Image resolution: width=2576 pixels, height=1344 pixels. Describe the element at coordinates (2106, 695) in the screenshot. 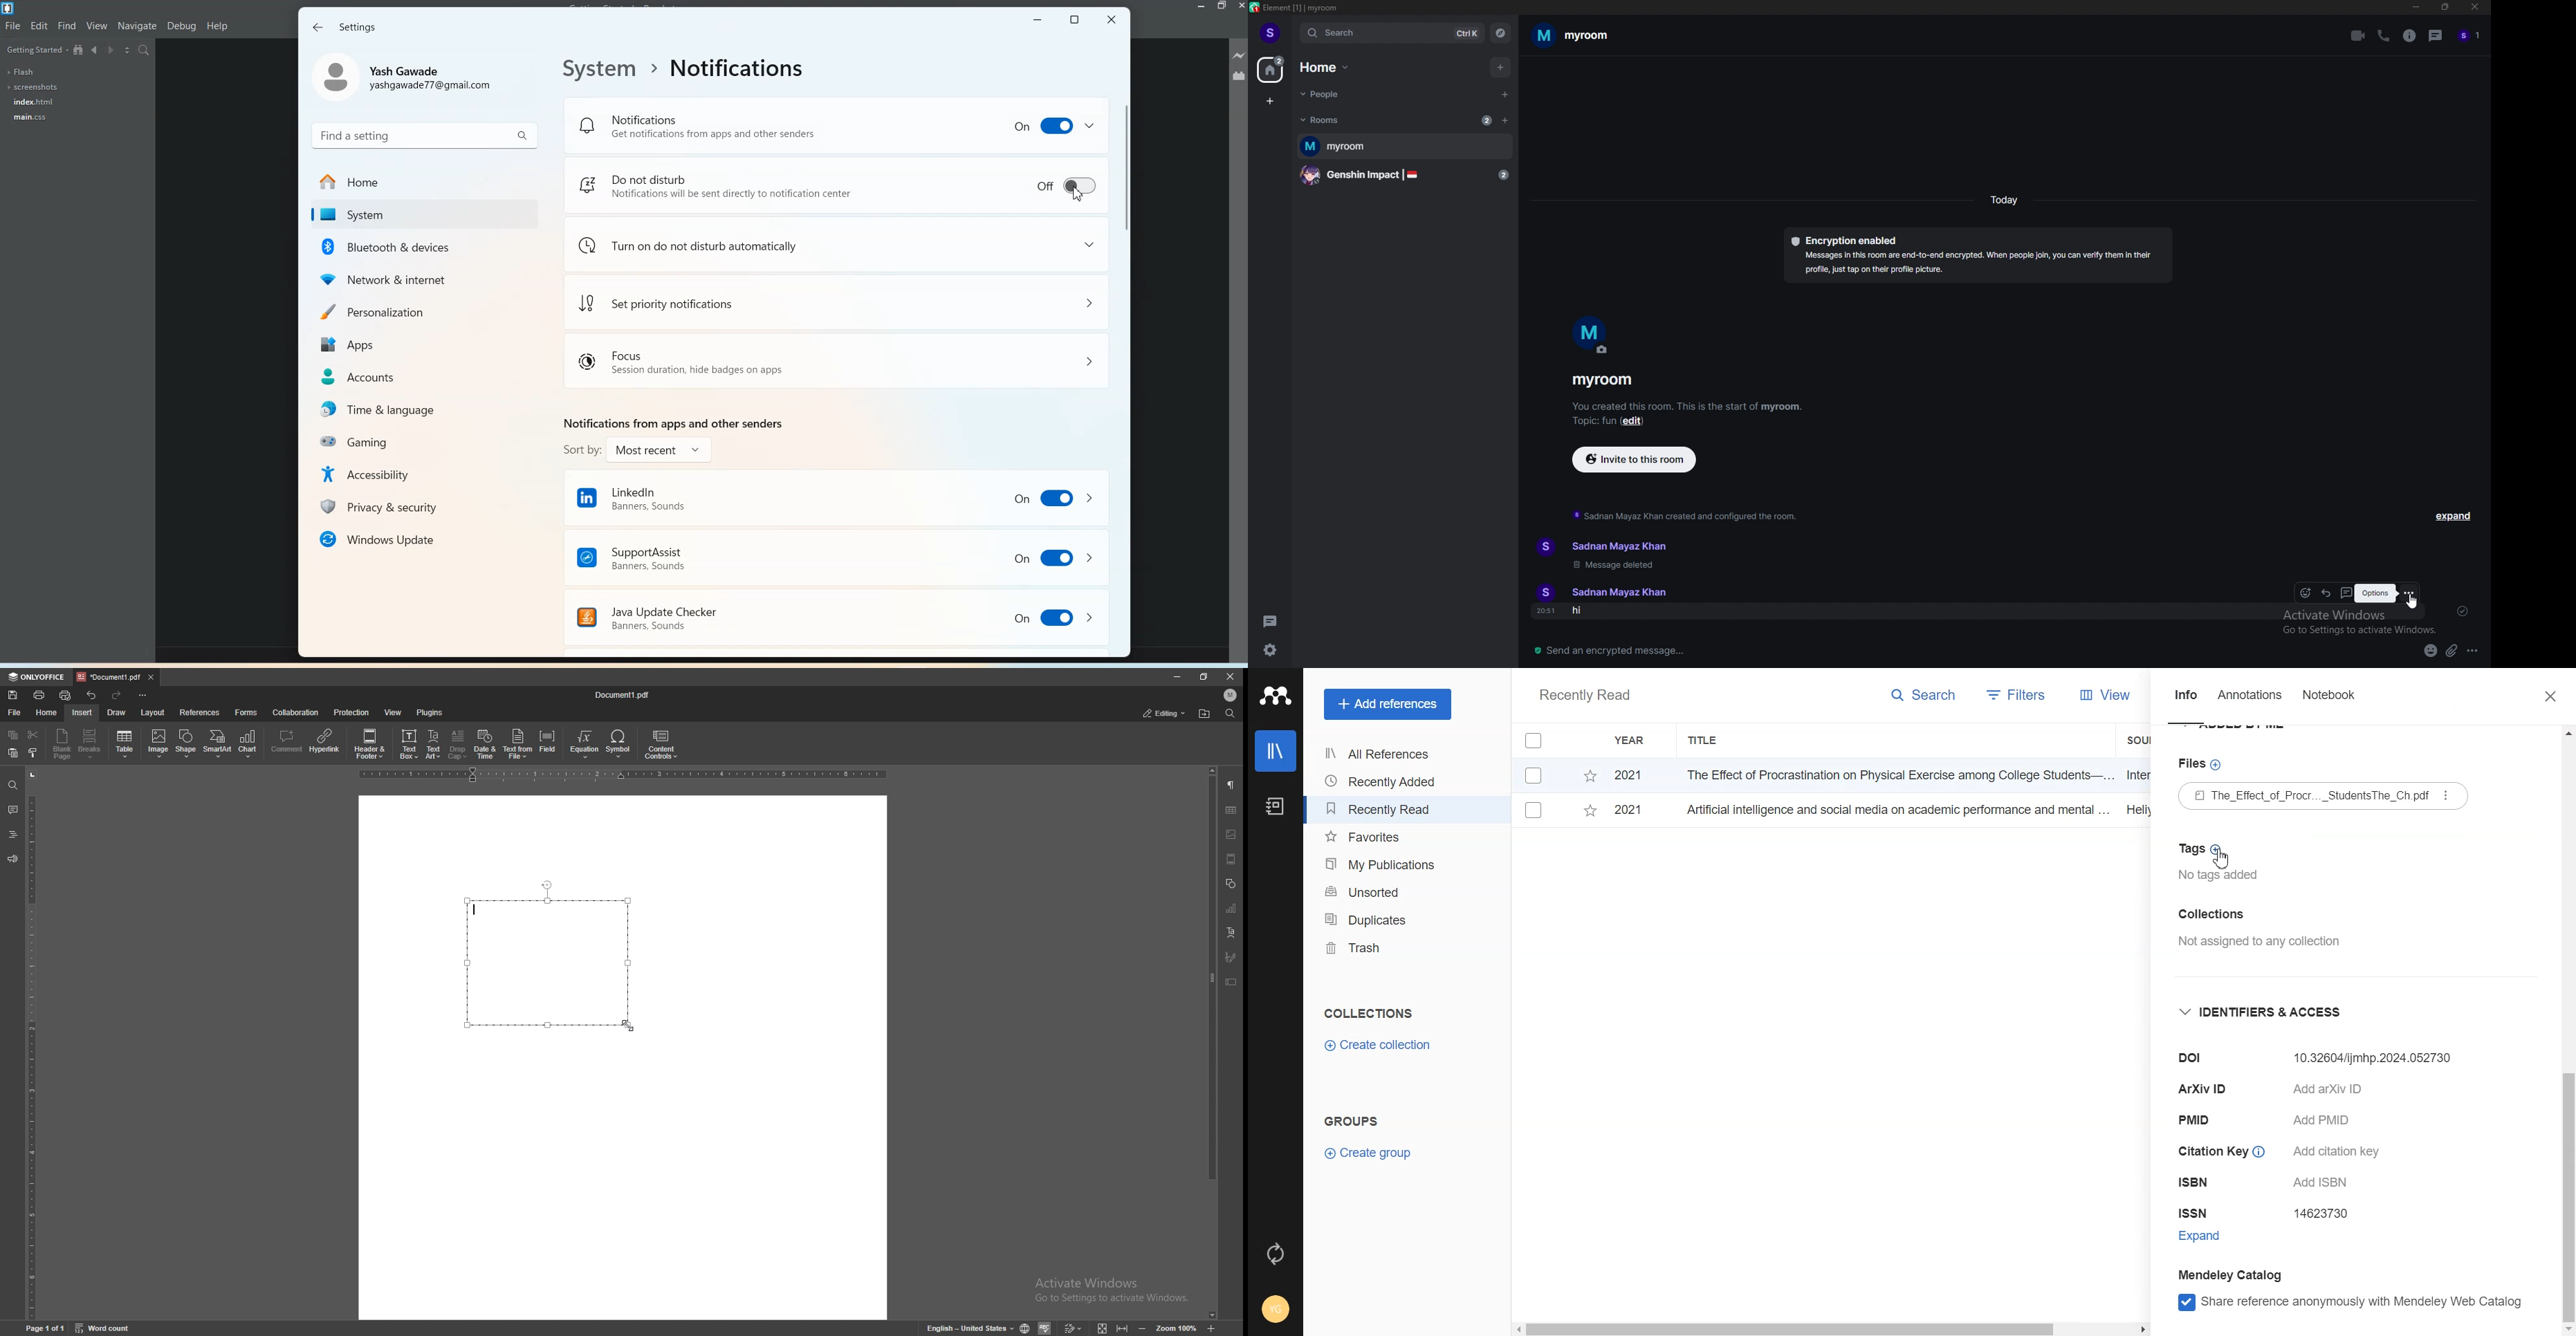

I see `View` at that location.